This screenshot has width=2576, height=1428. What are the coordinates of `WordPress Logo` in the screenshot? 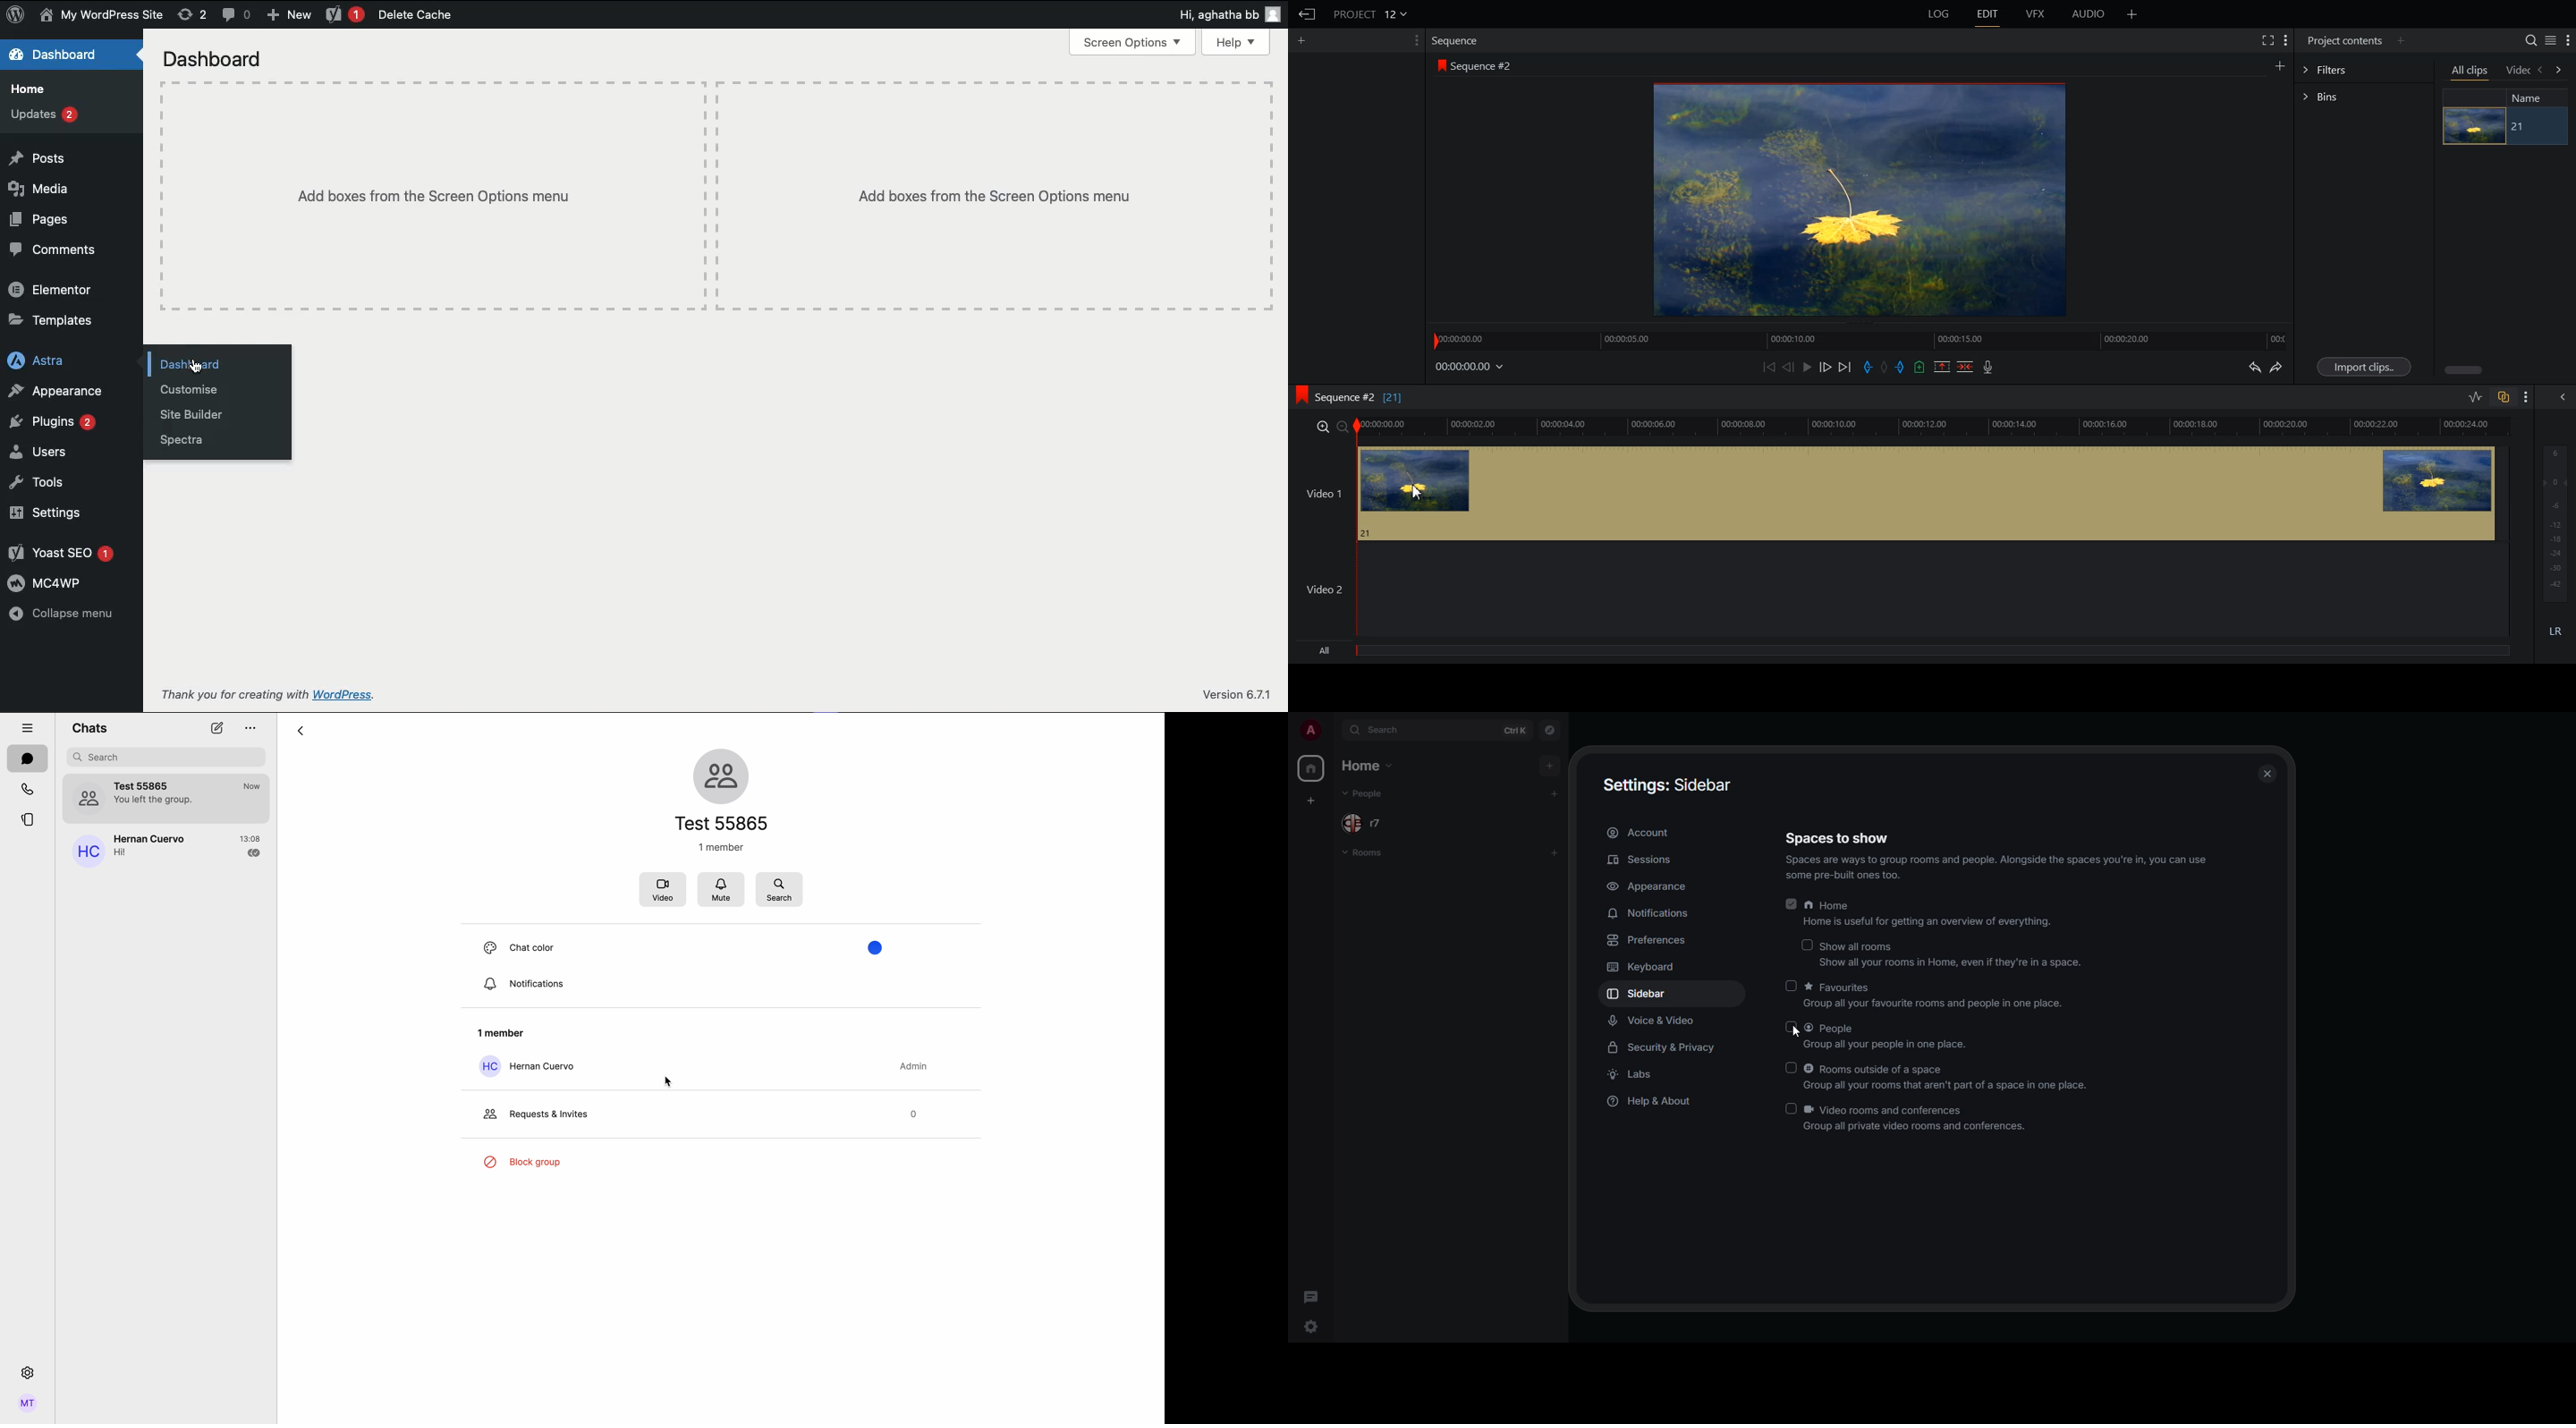 It's located at (16, 14).